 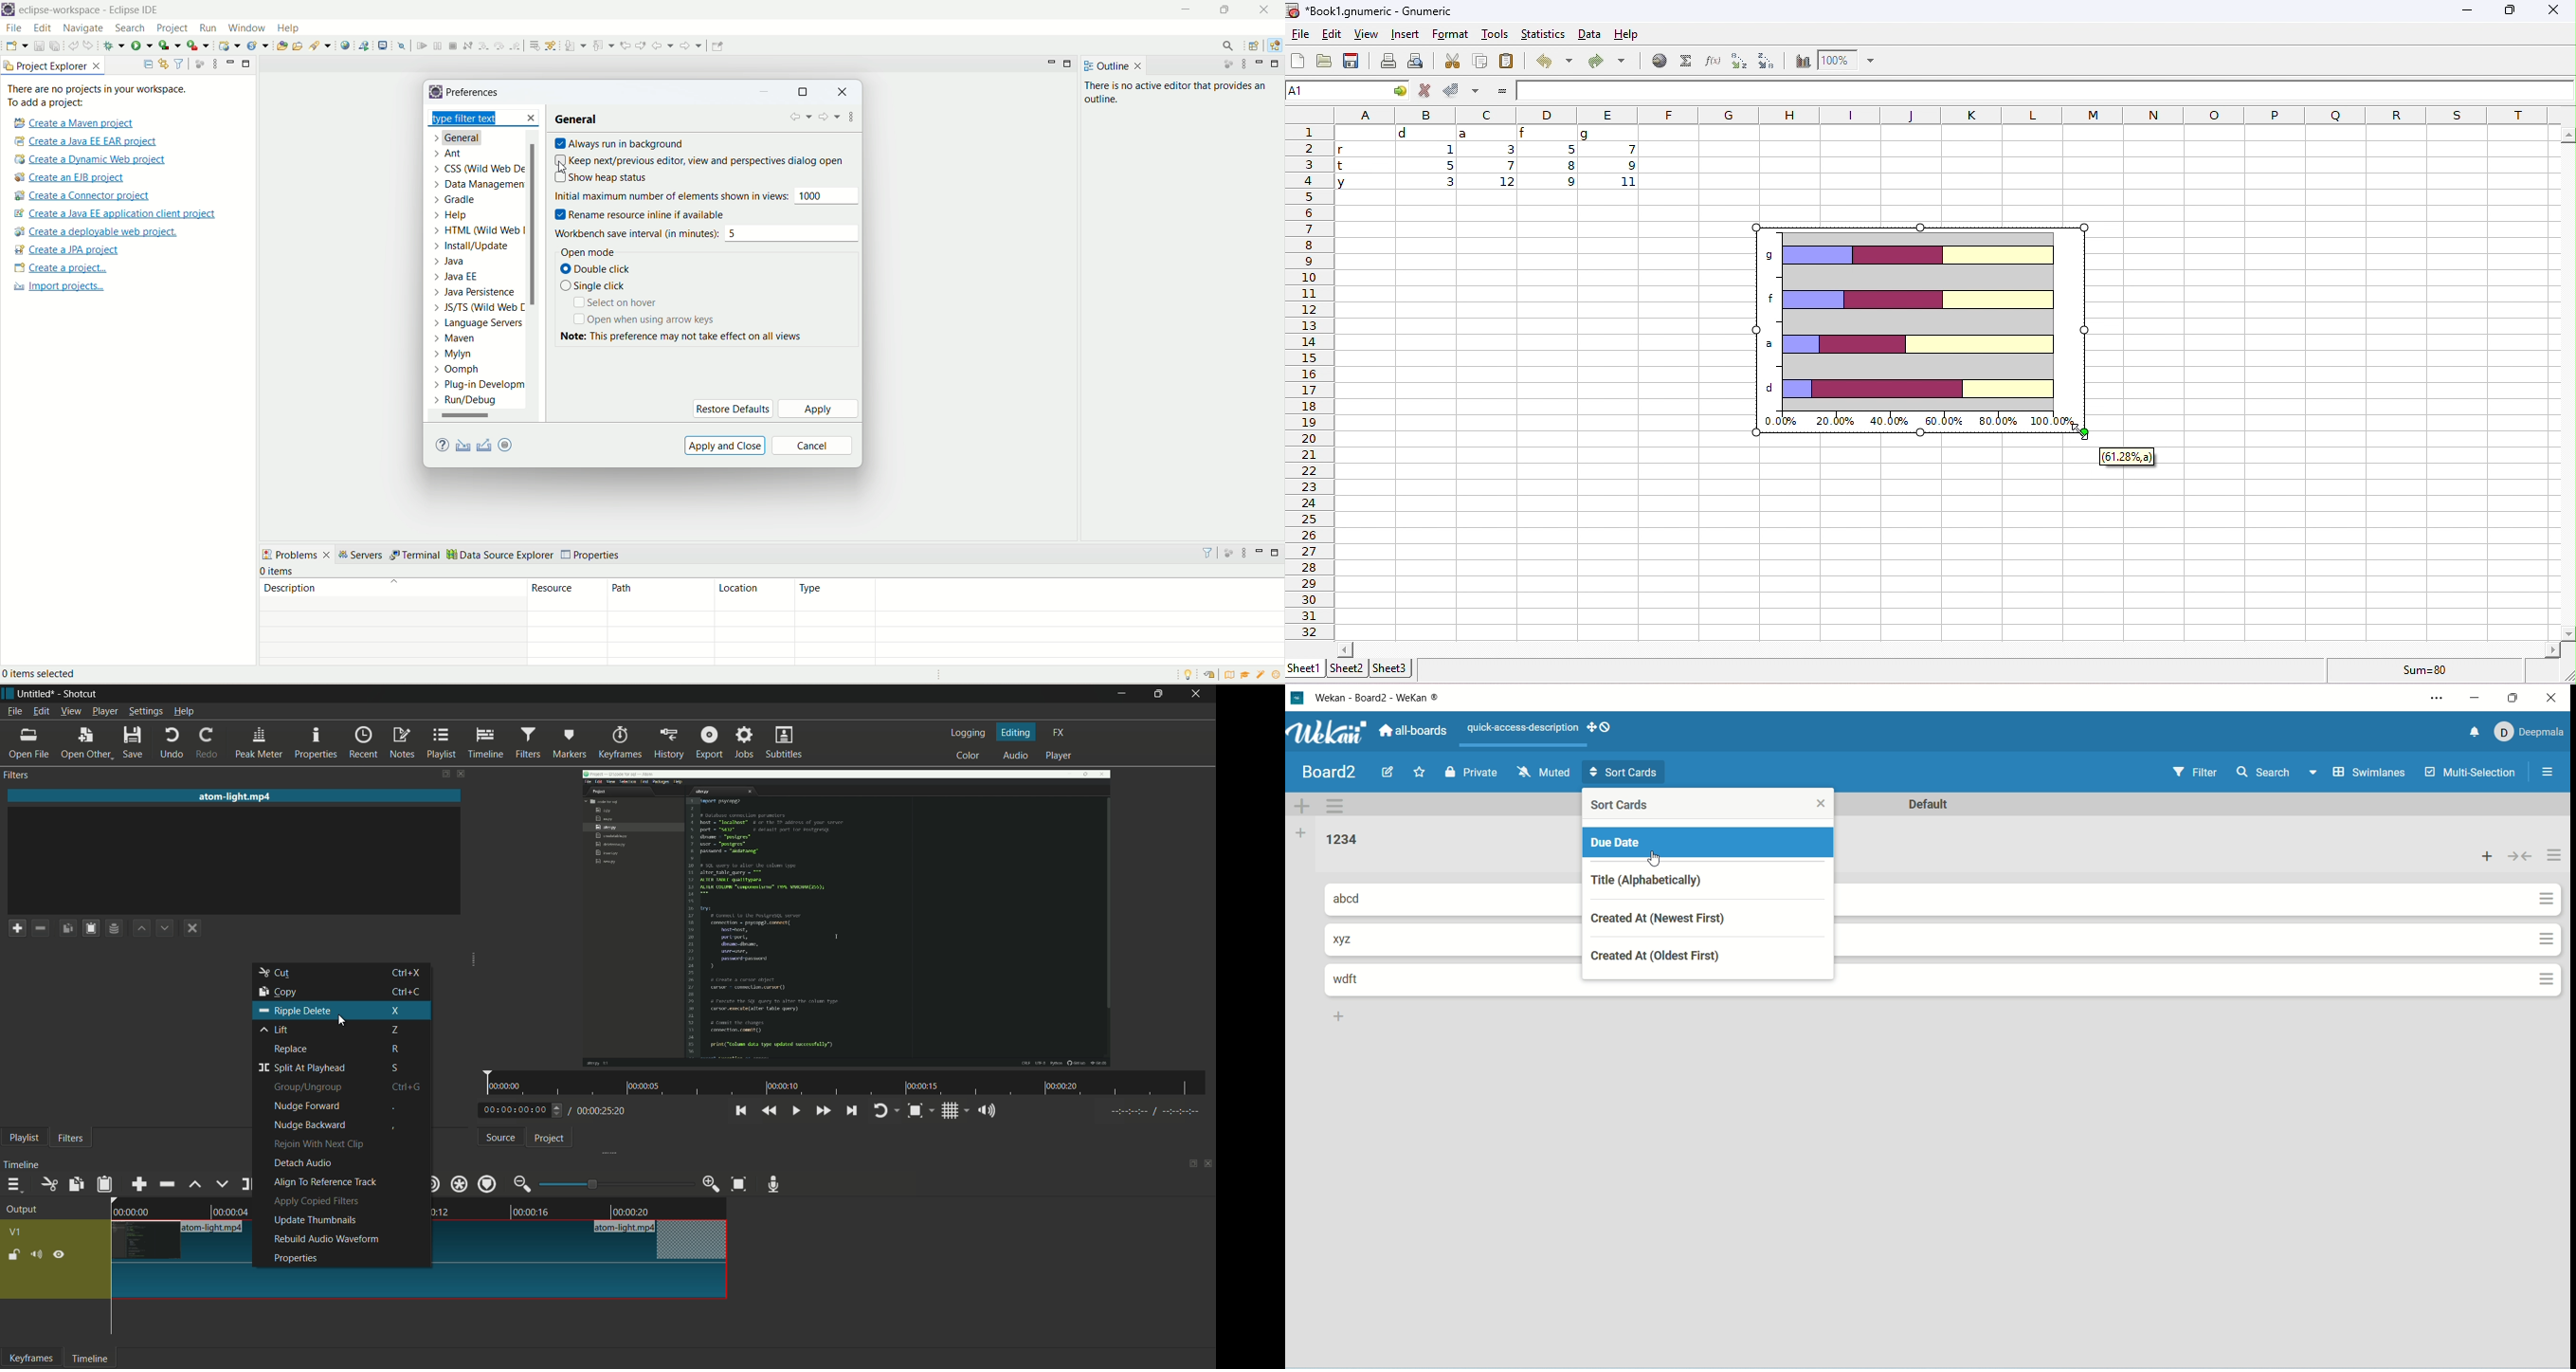 I want to click on collapse, so click(x=2519, y=859).